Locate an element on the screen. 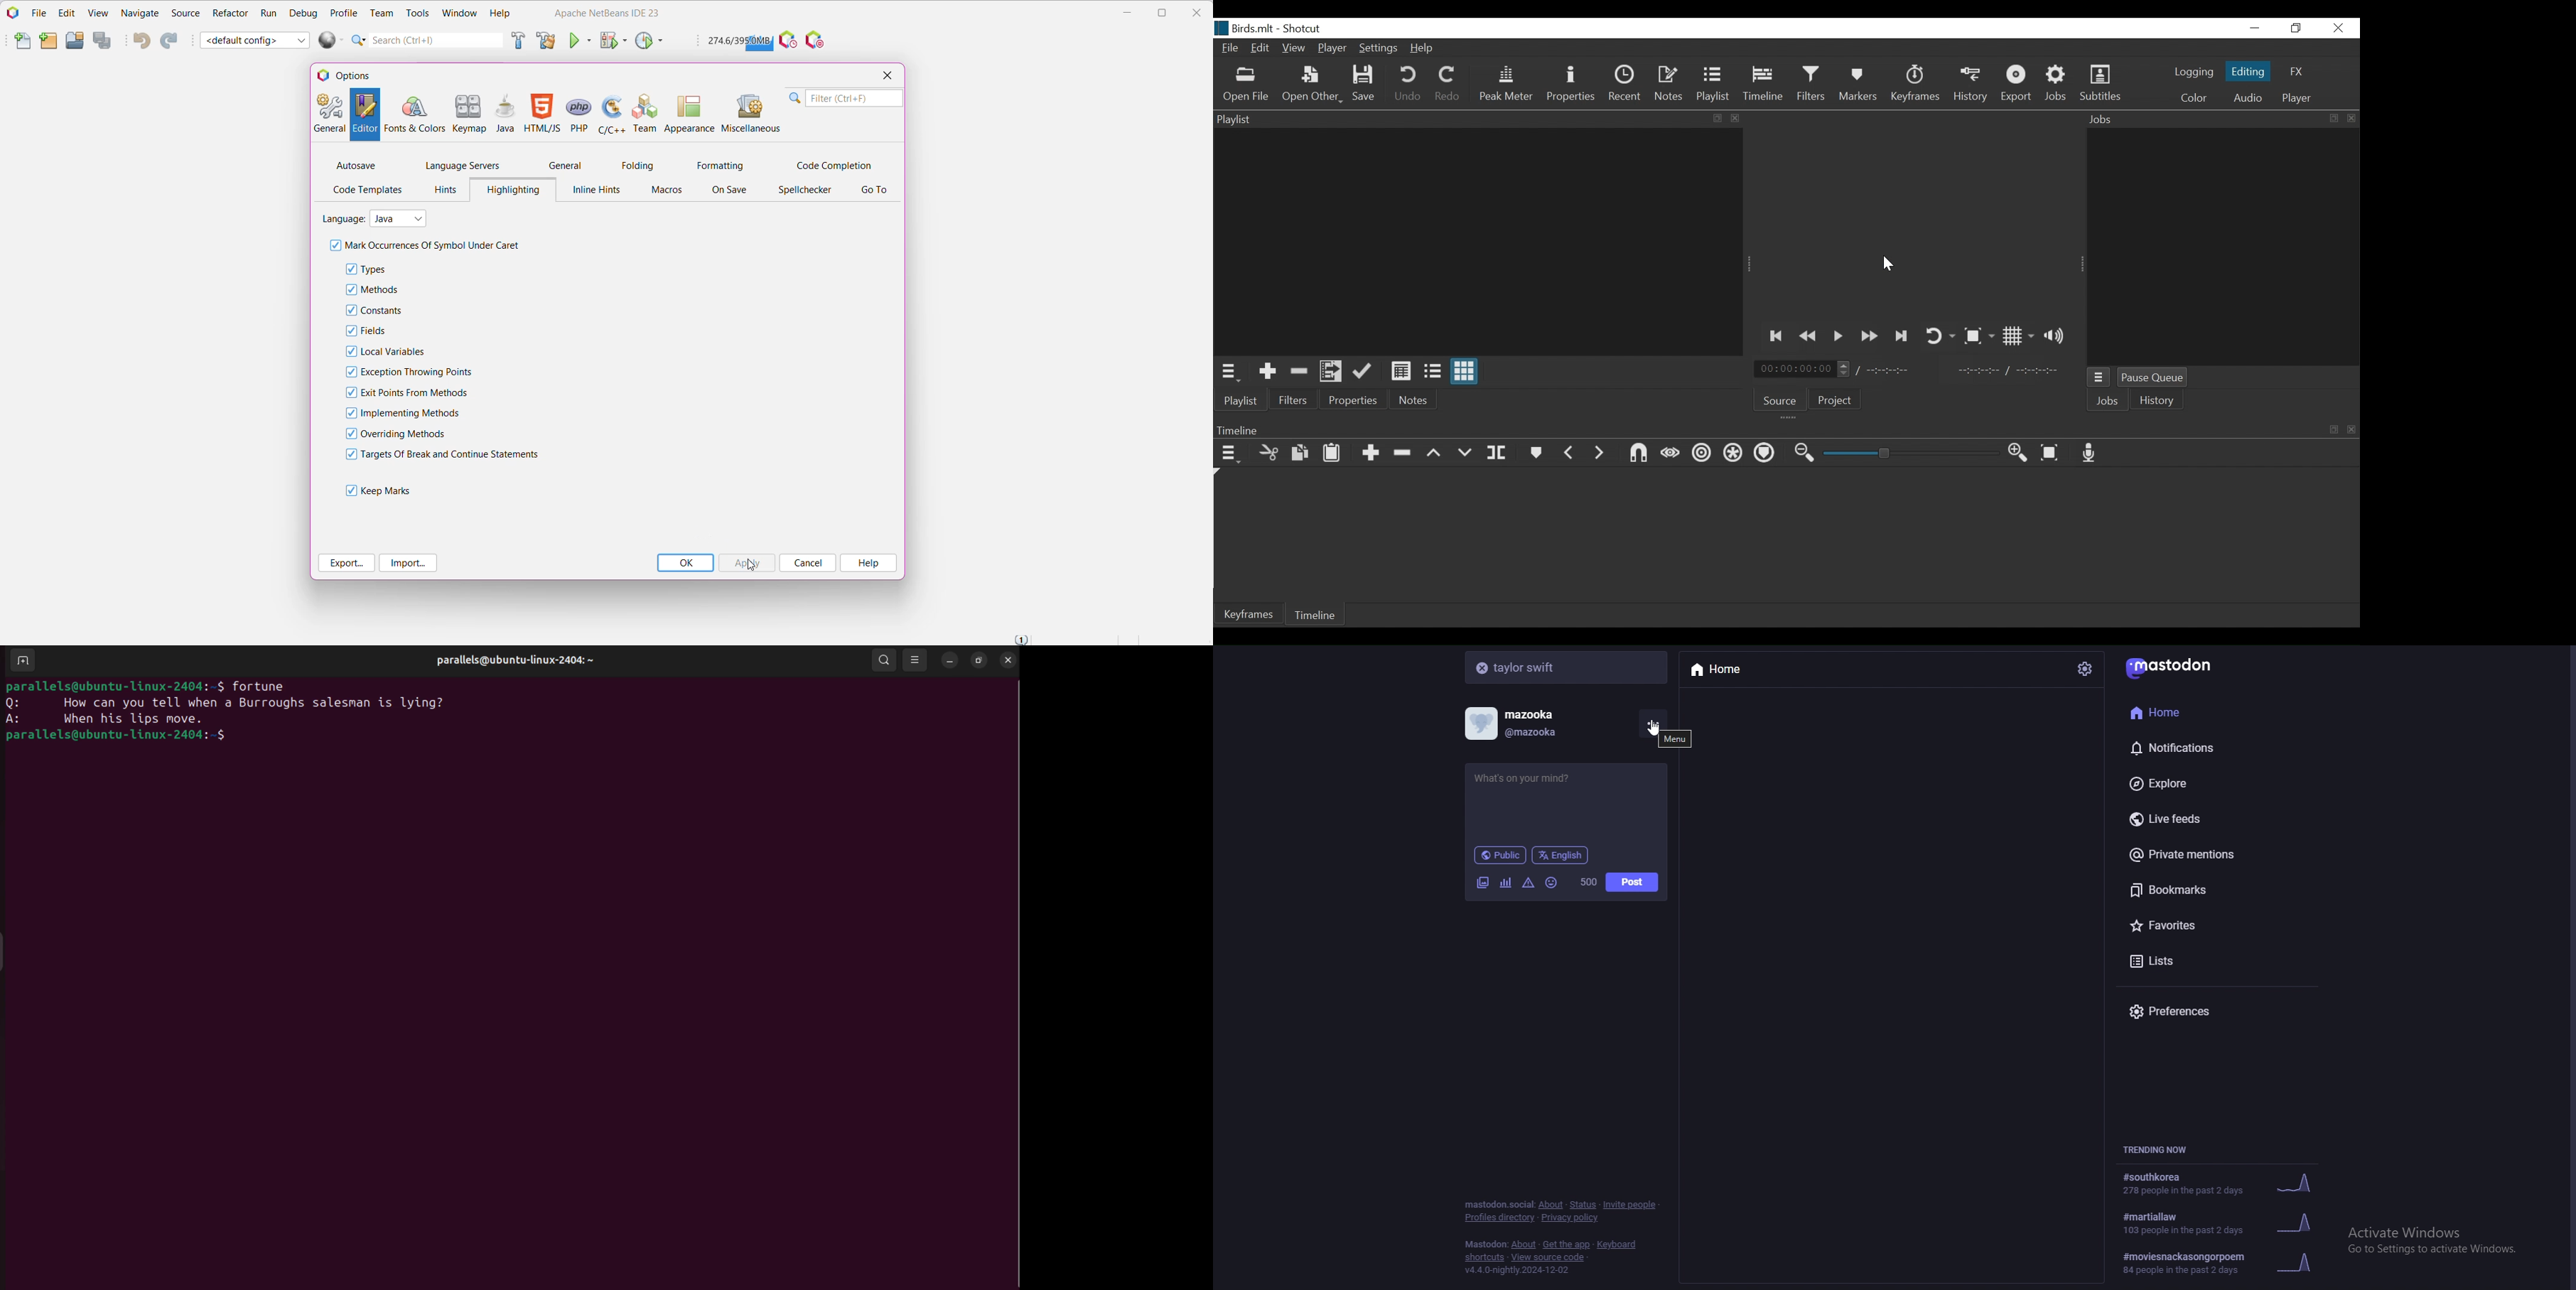 This screenshot has height=1316, width=2576. Edit is located at coordinates (1261, 50).